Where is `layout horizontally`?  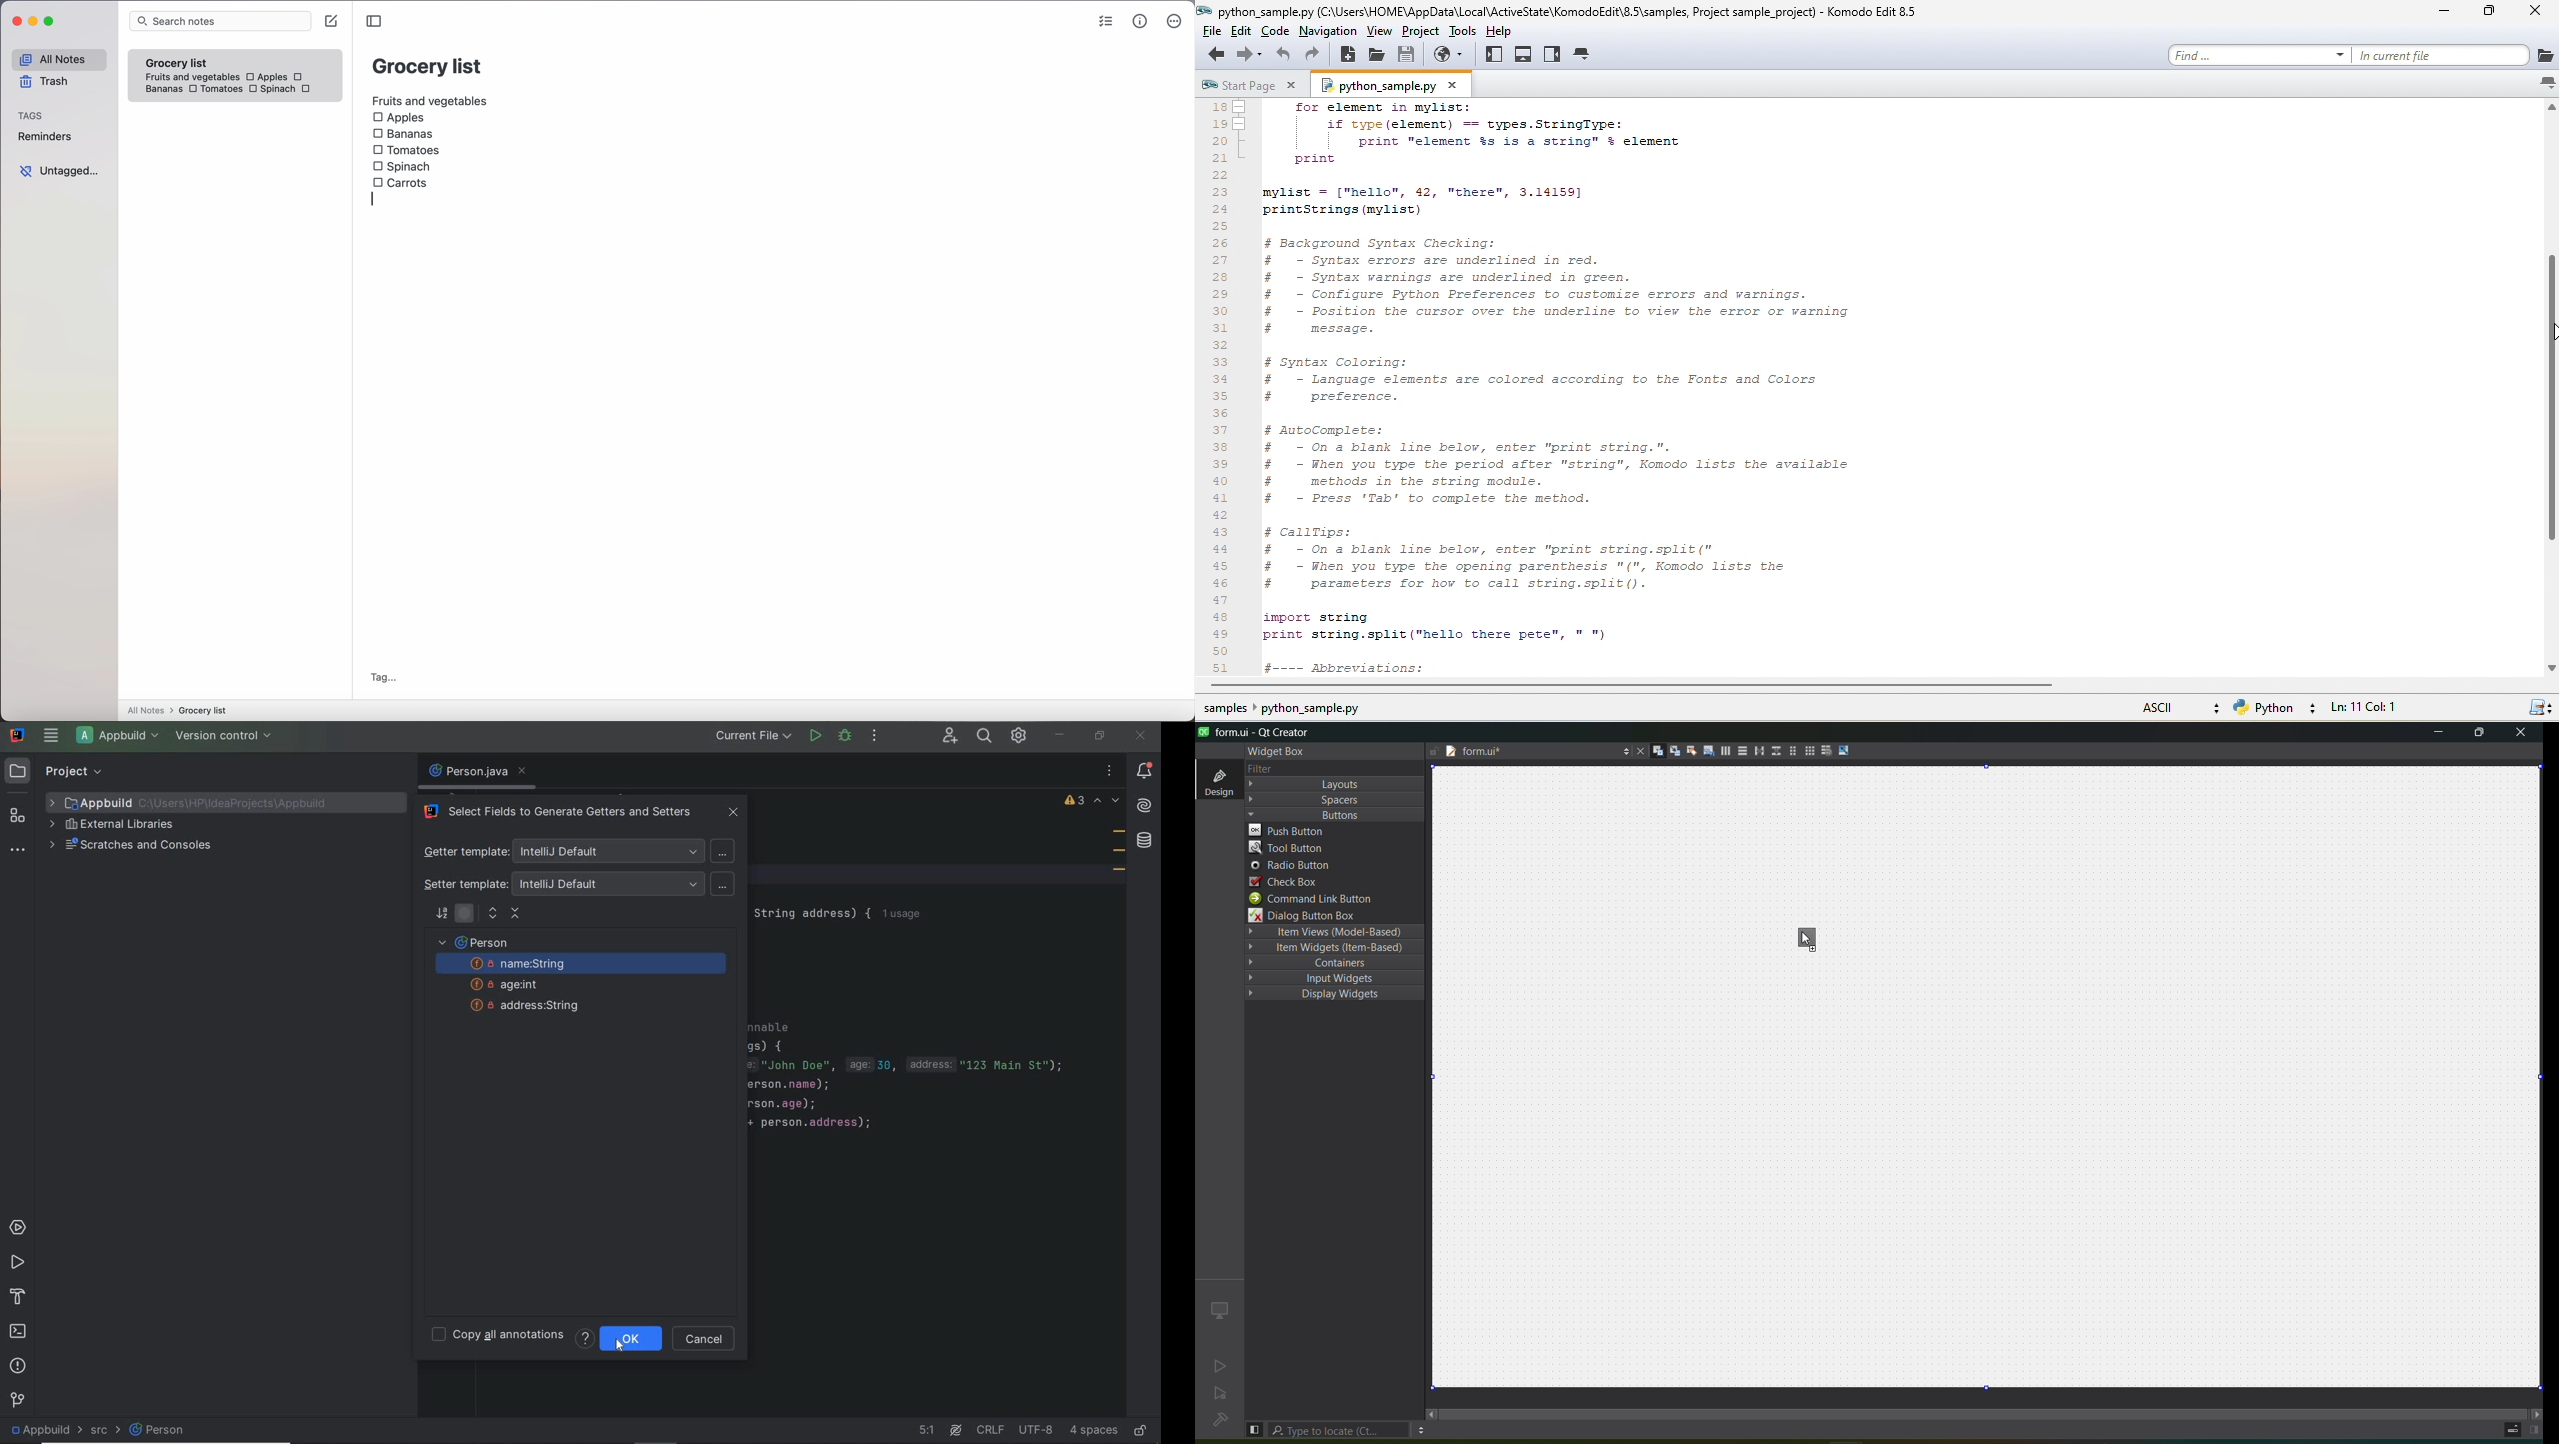 layout horizontally is located at coordinates (1725, 751).